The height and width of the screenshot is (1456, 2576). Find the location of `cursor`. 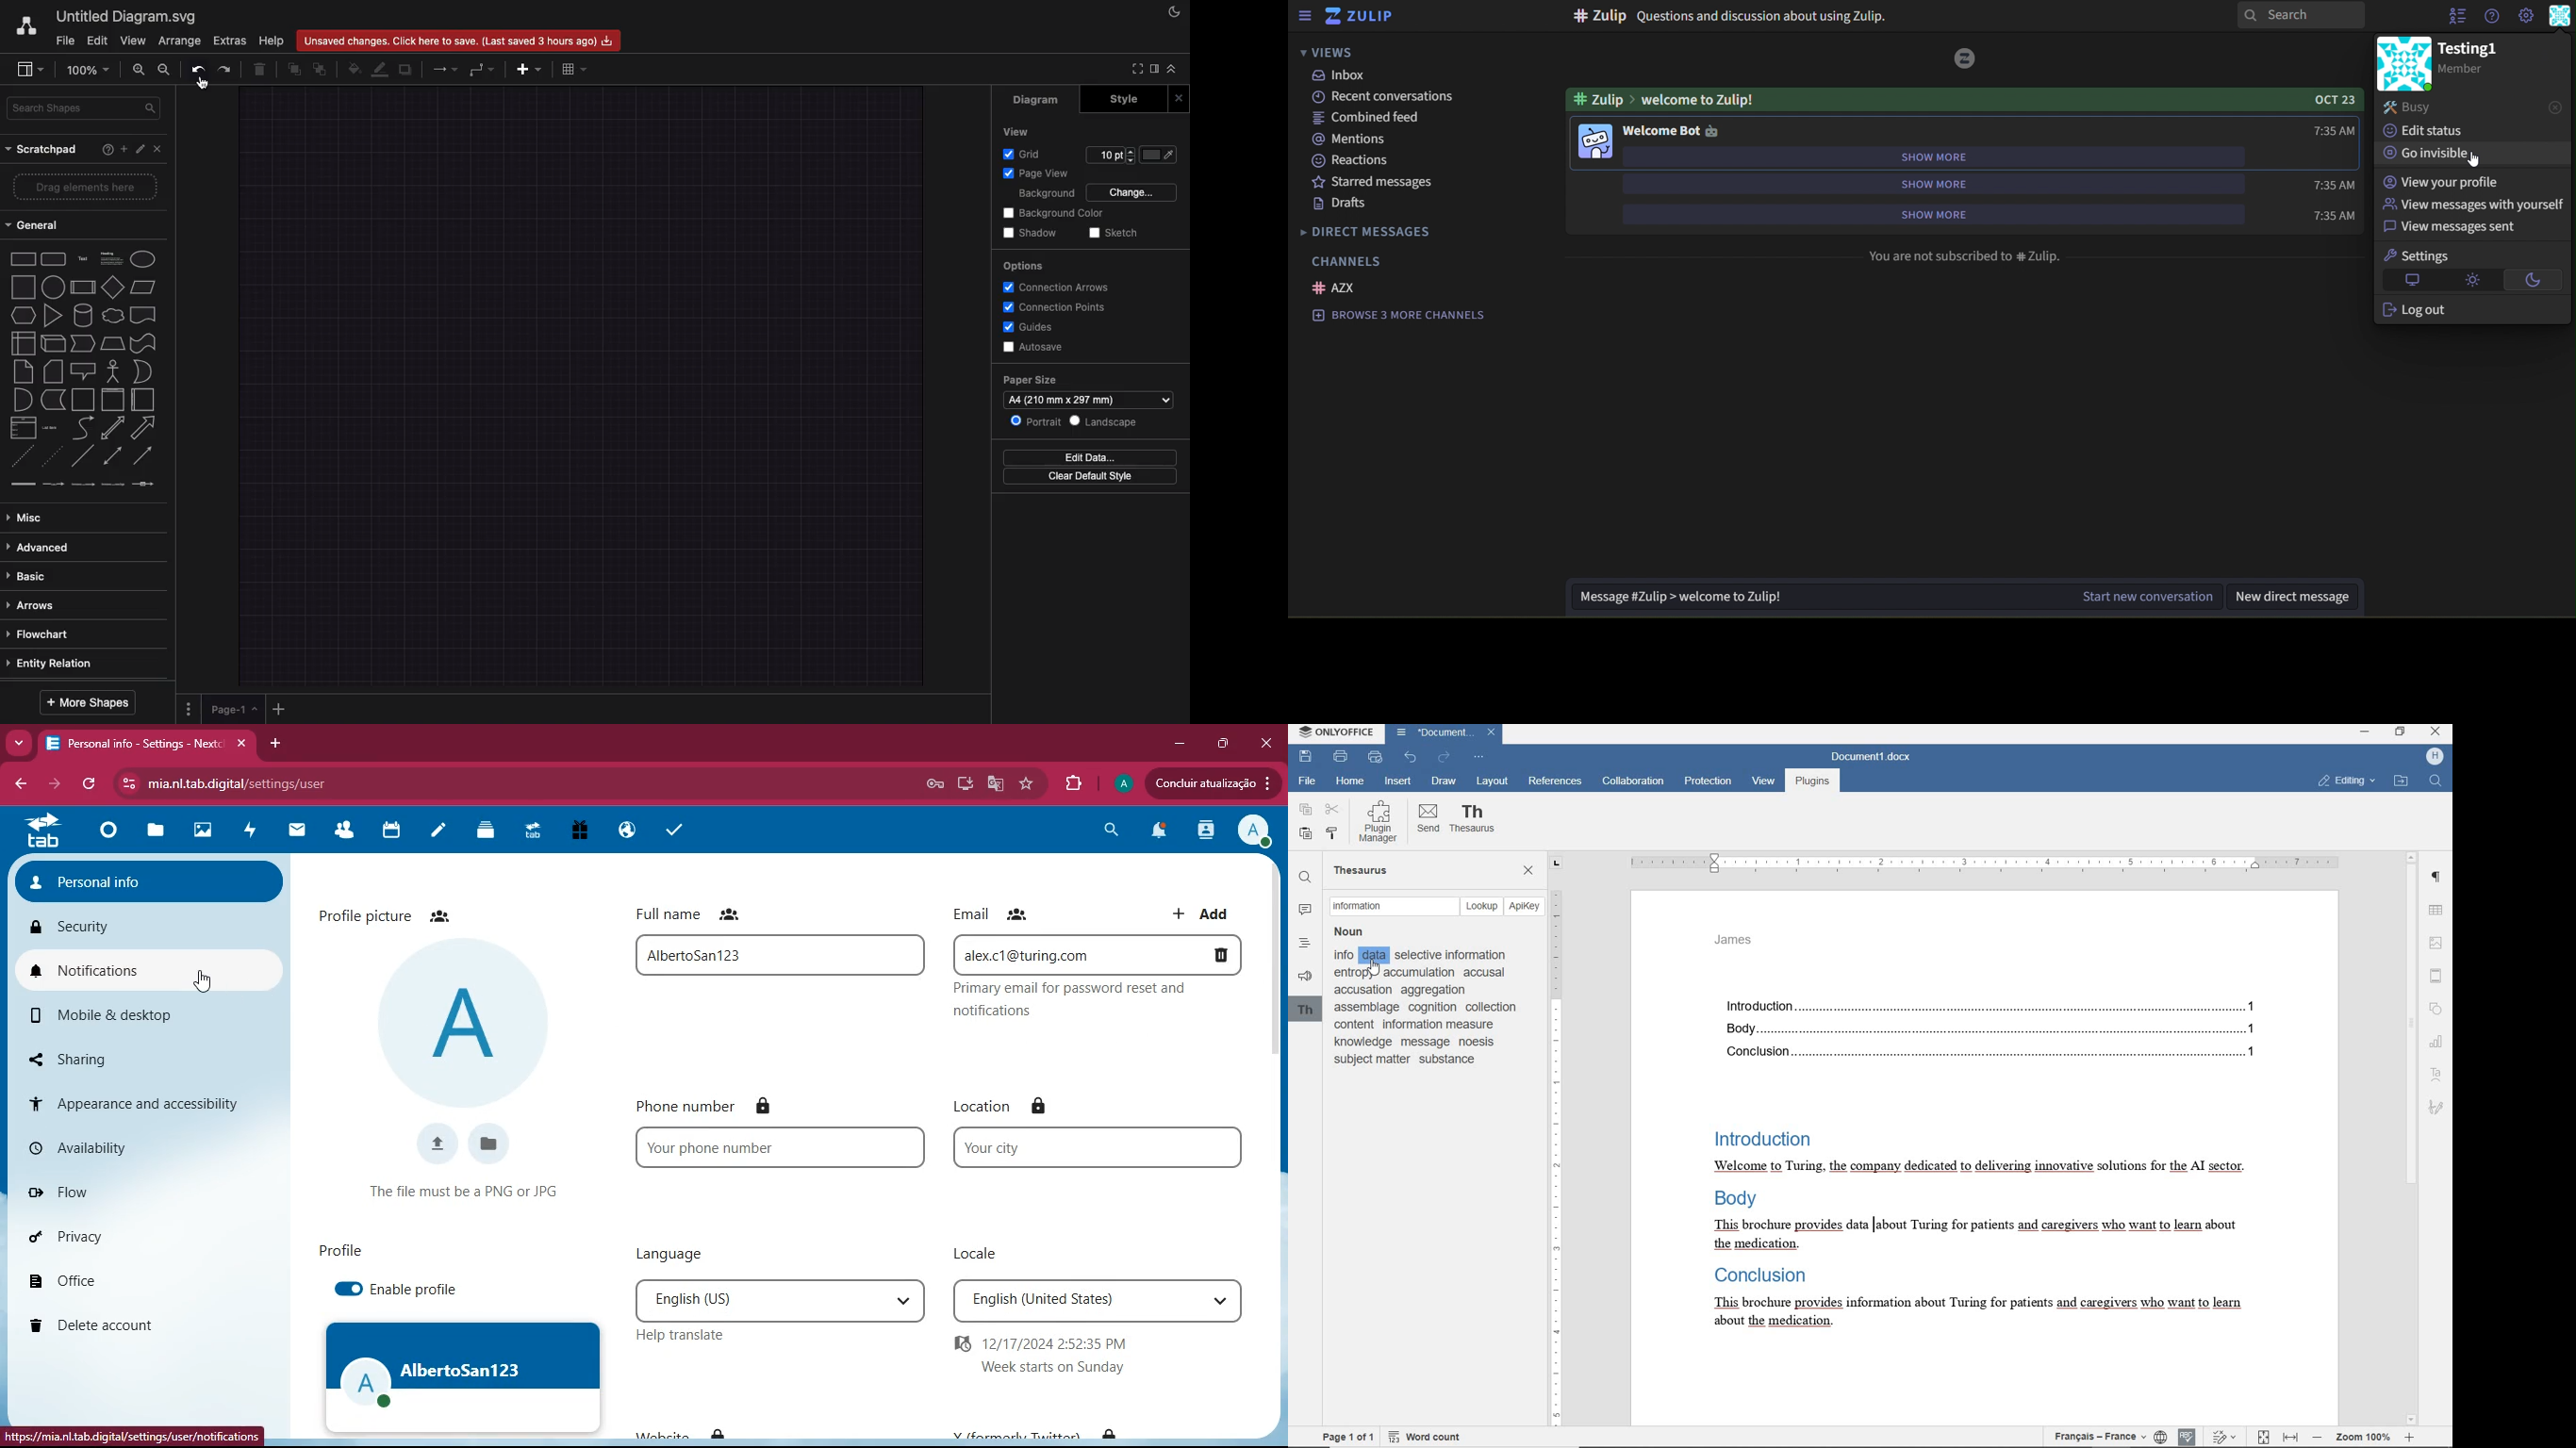

cursor is located at coordinates (1374, 969).